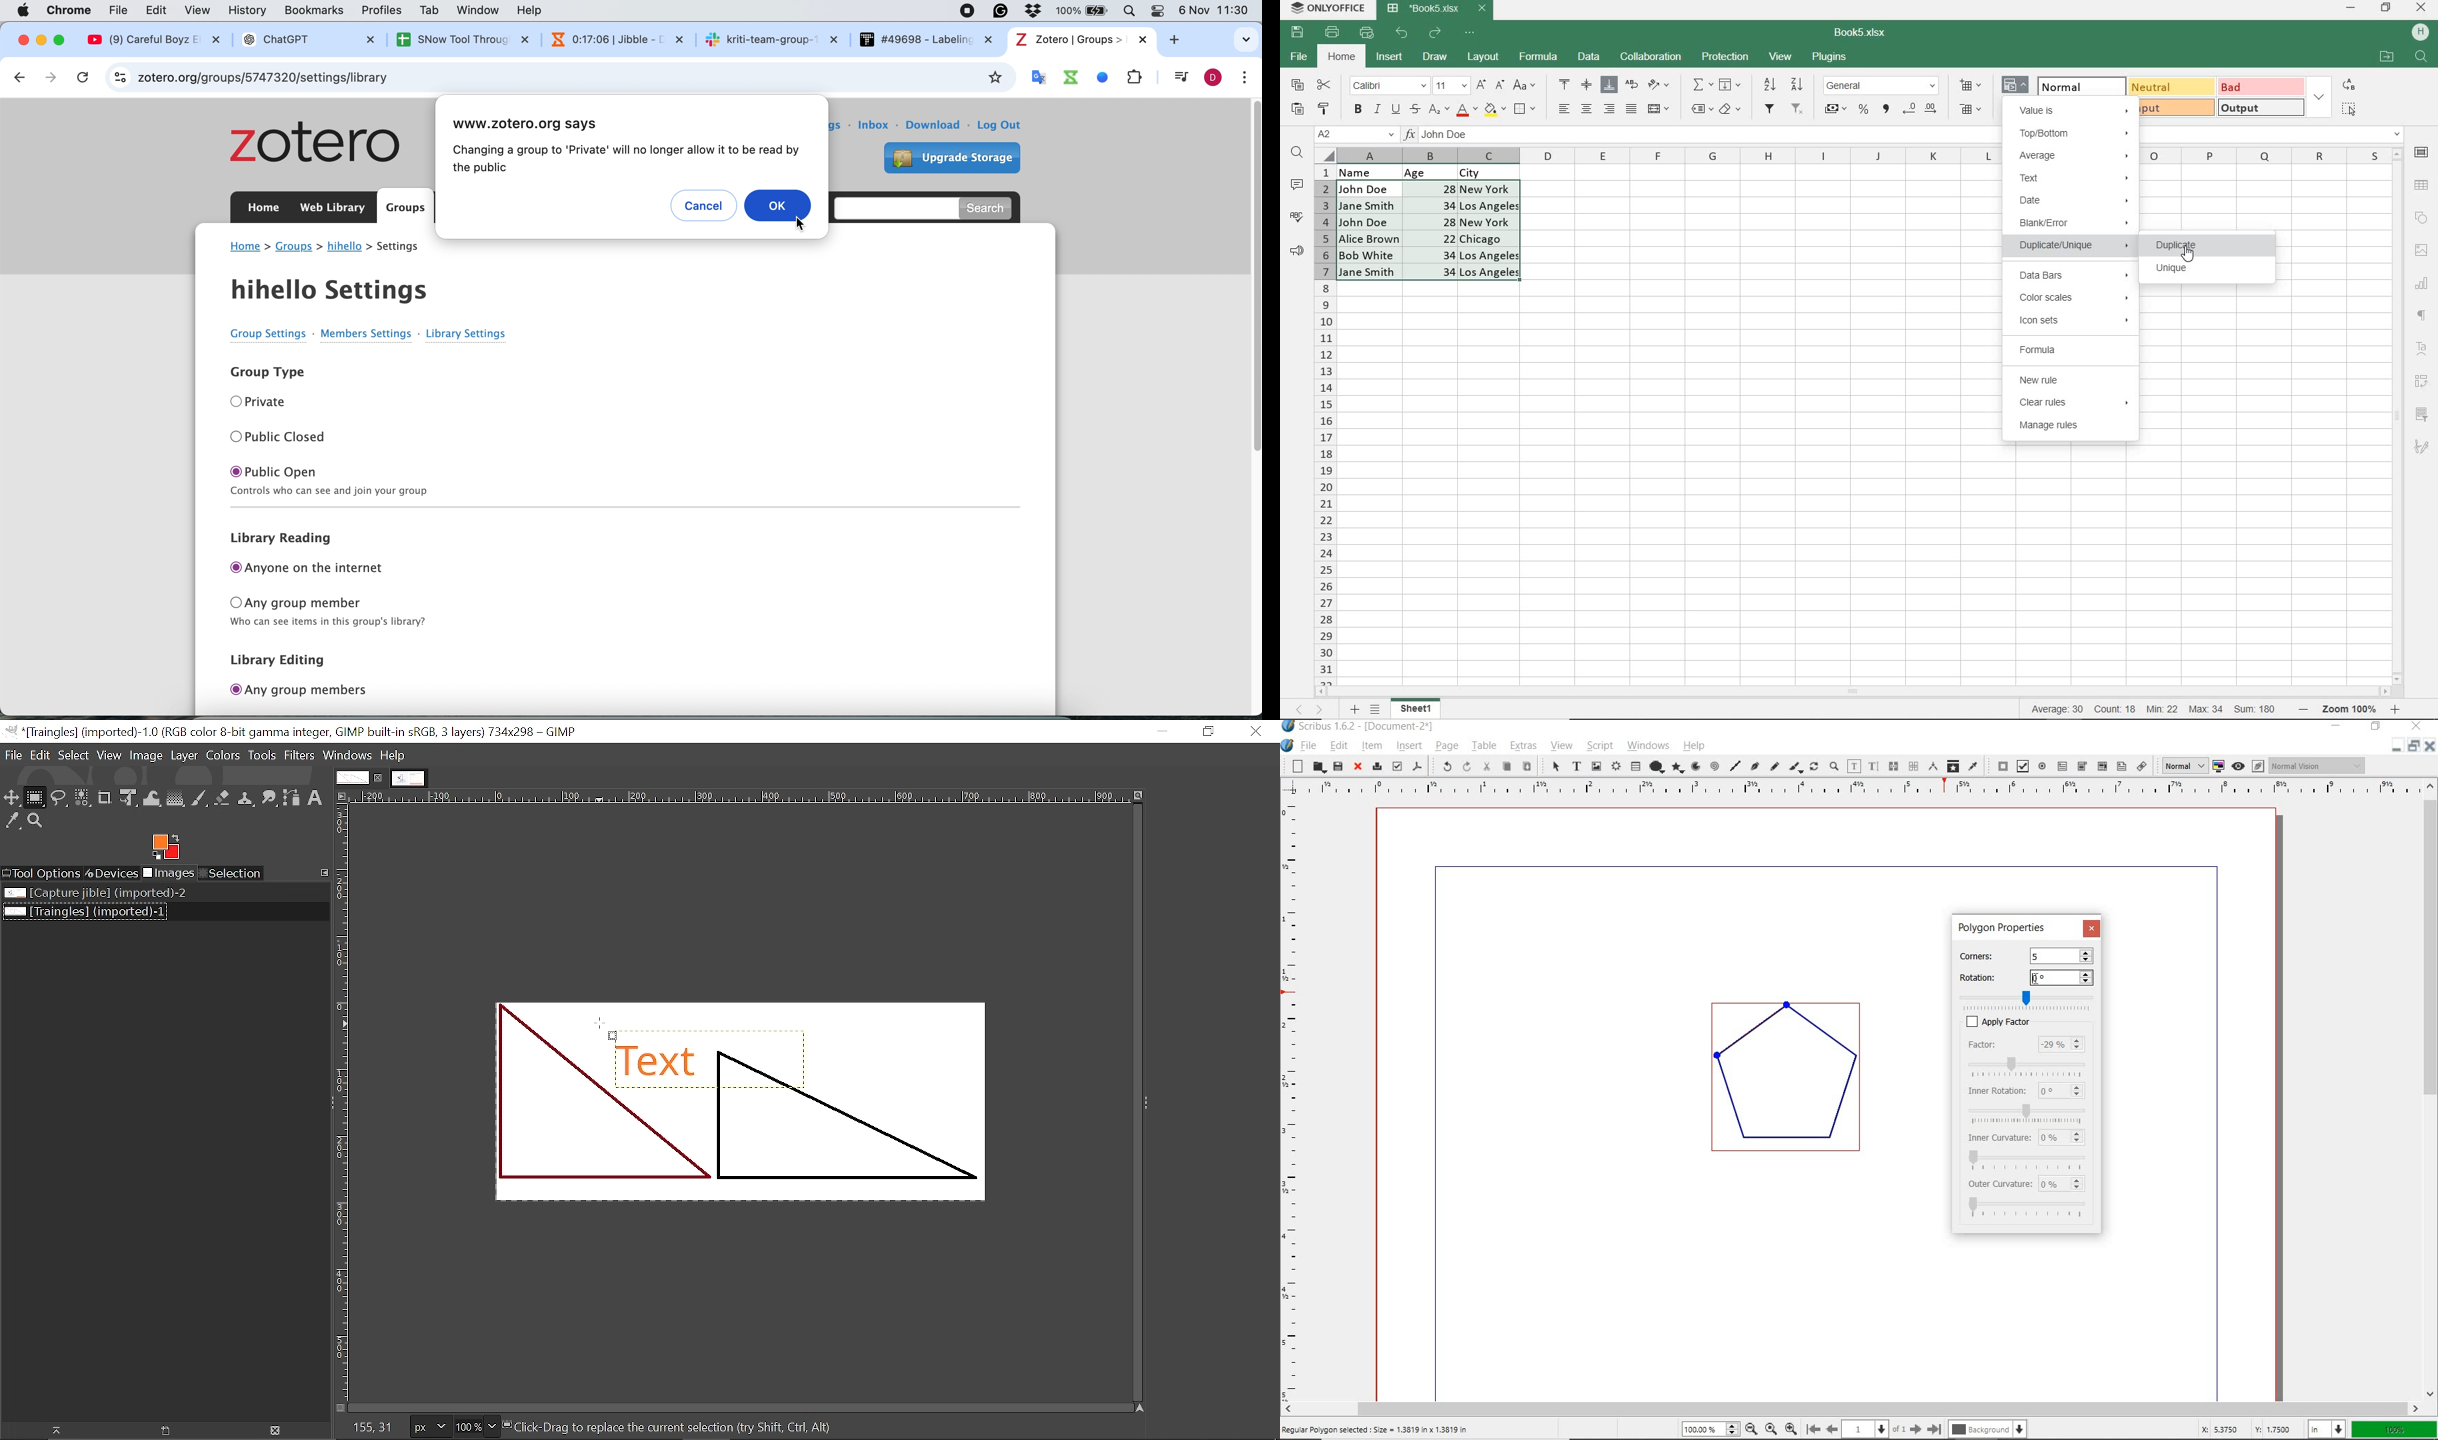 The image size is (2464, 1456). Describe the element at coordinates (1414, 109) in the screenshot. I see `STRIKETHROUGH` at that location.